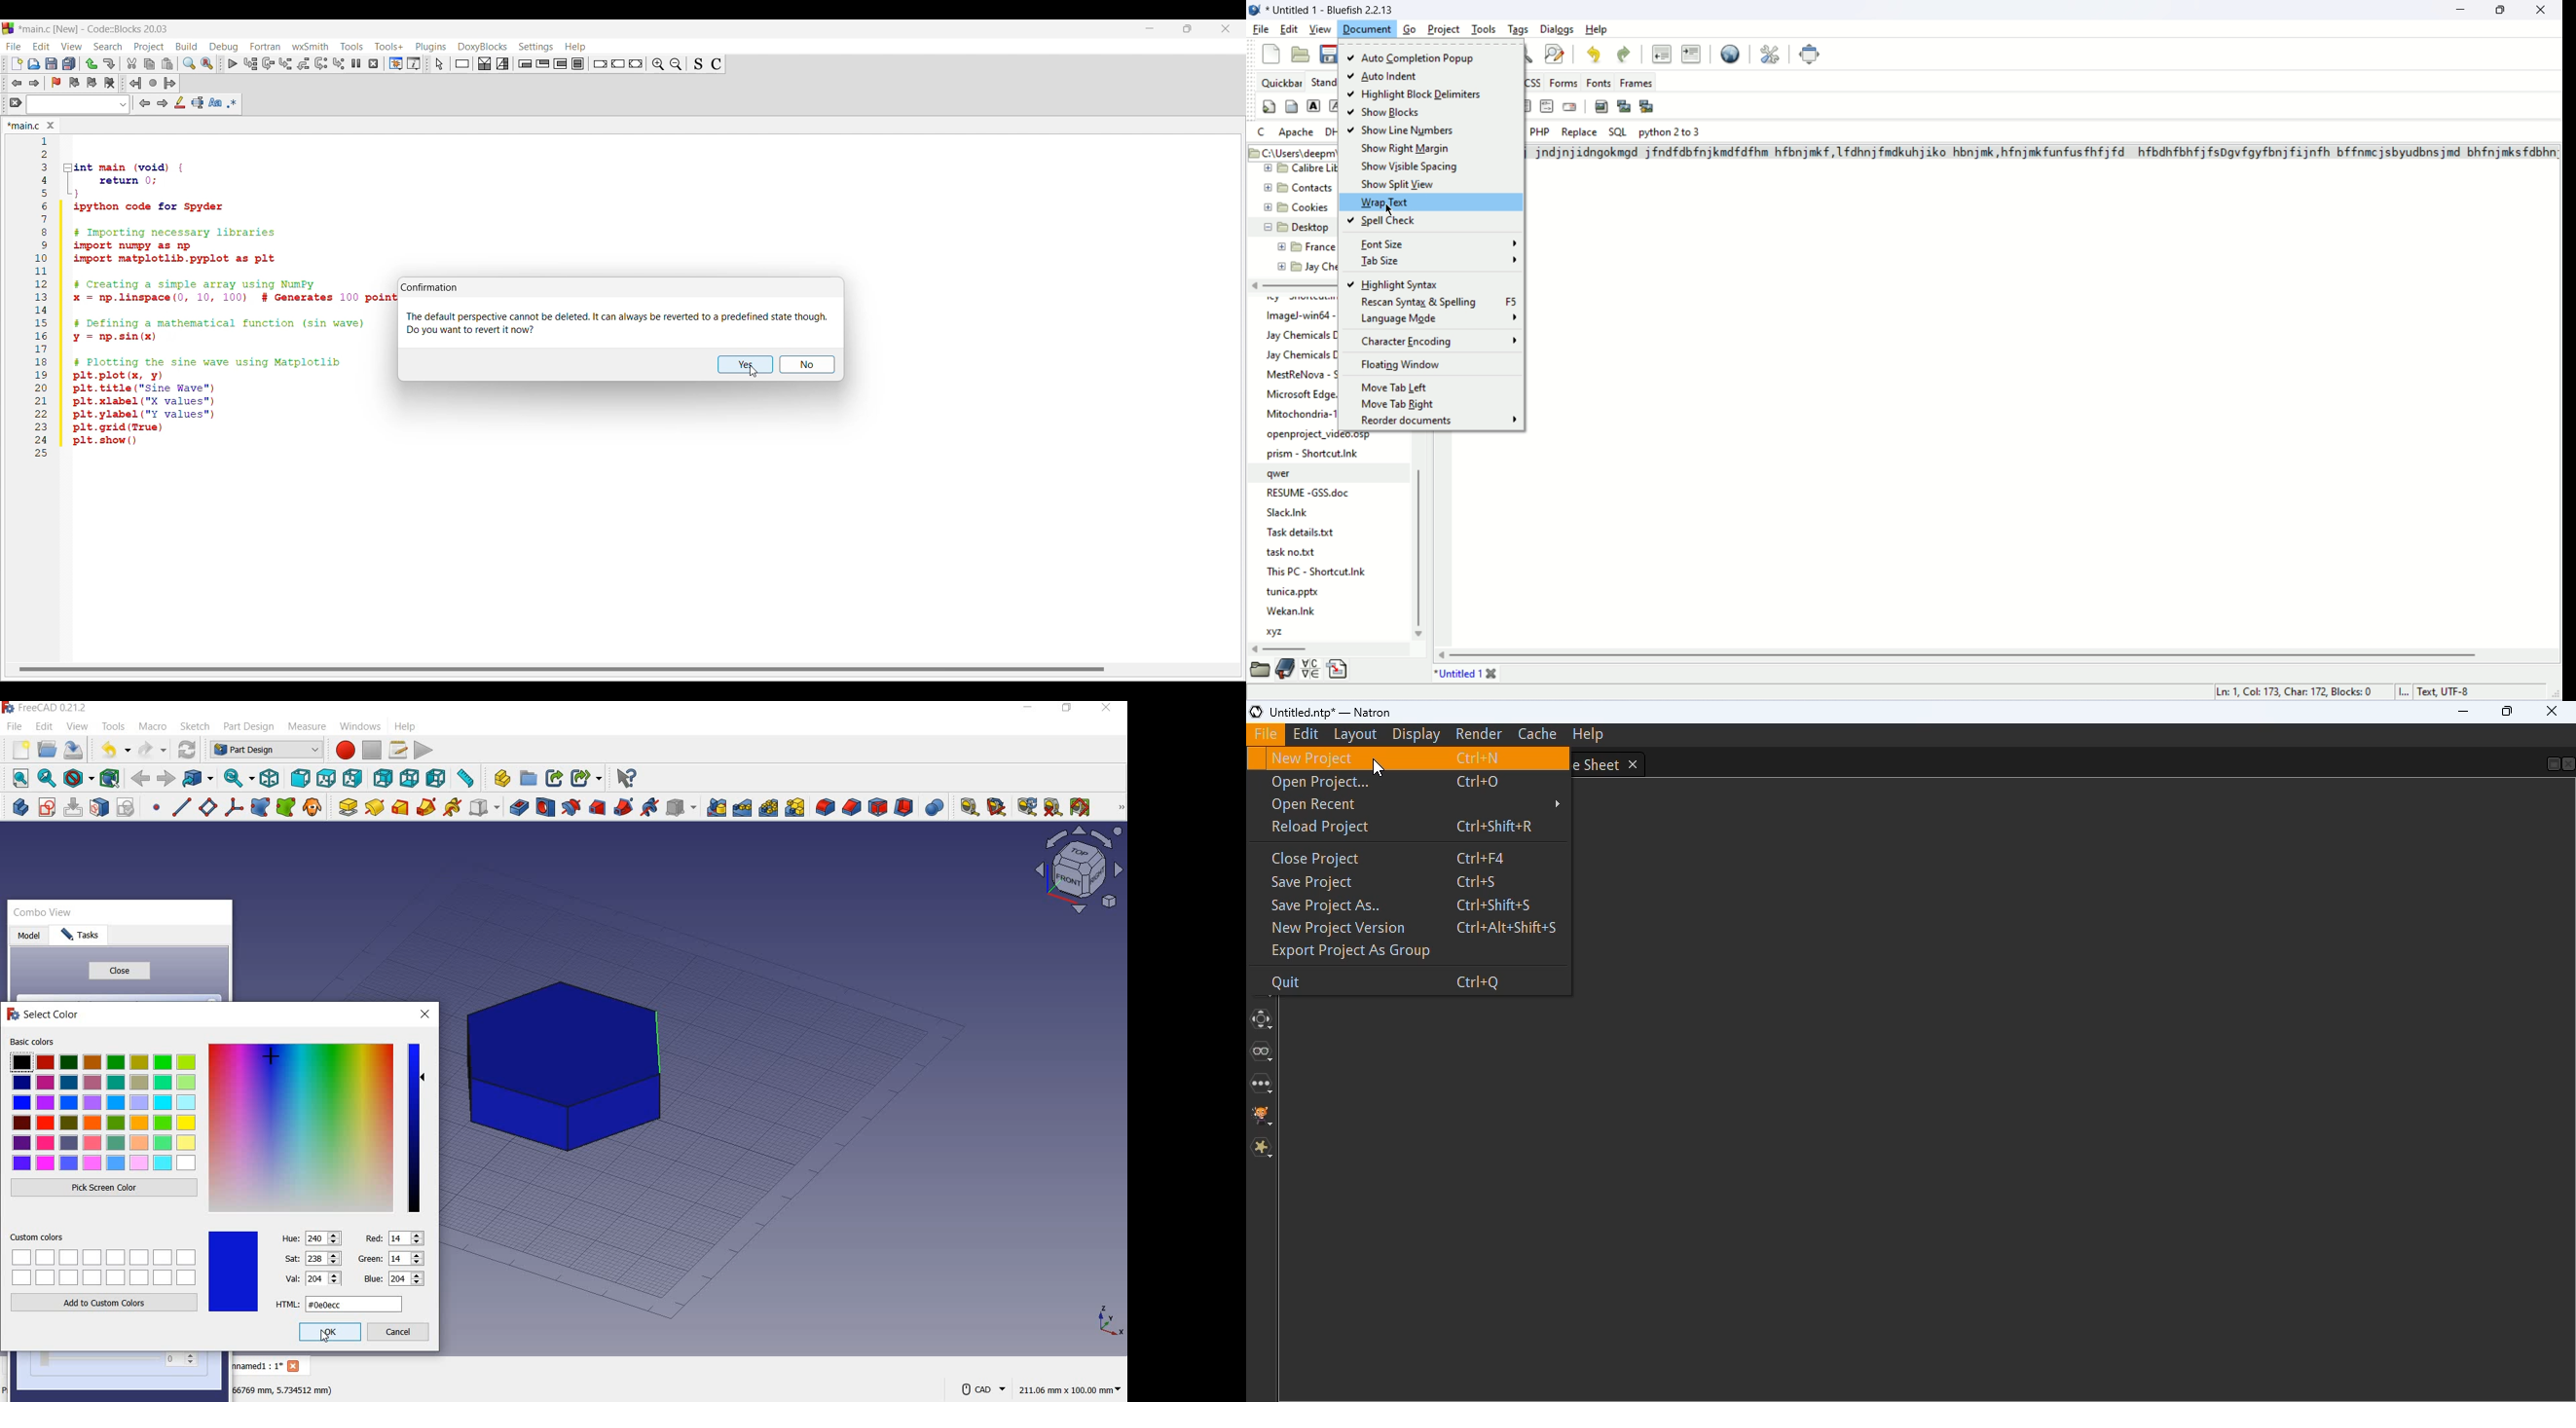 This screenshot has height=1428, width=2576. Describe the element at coordinates (1316, 571) in the screenshot. I see `This PC - Shortcut.Ink` at that location.